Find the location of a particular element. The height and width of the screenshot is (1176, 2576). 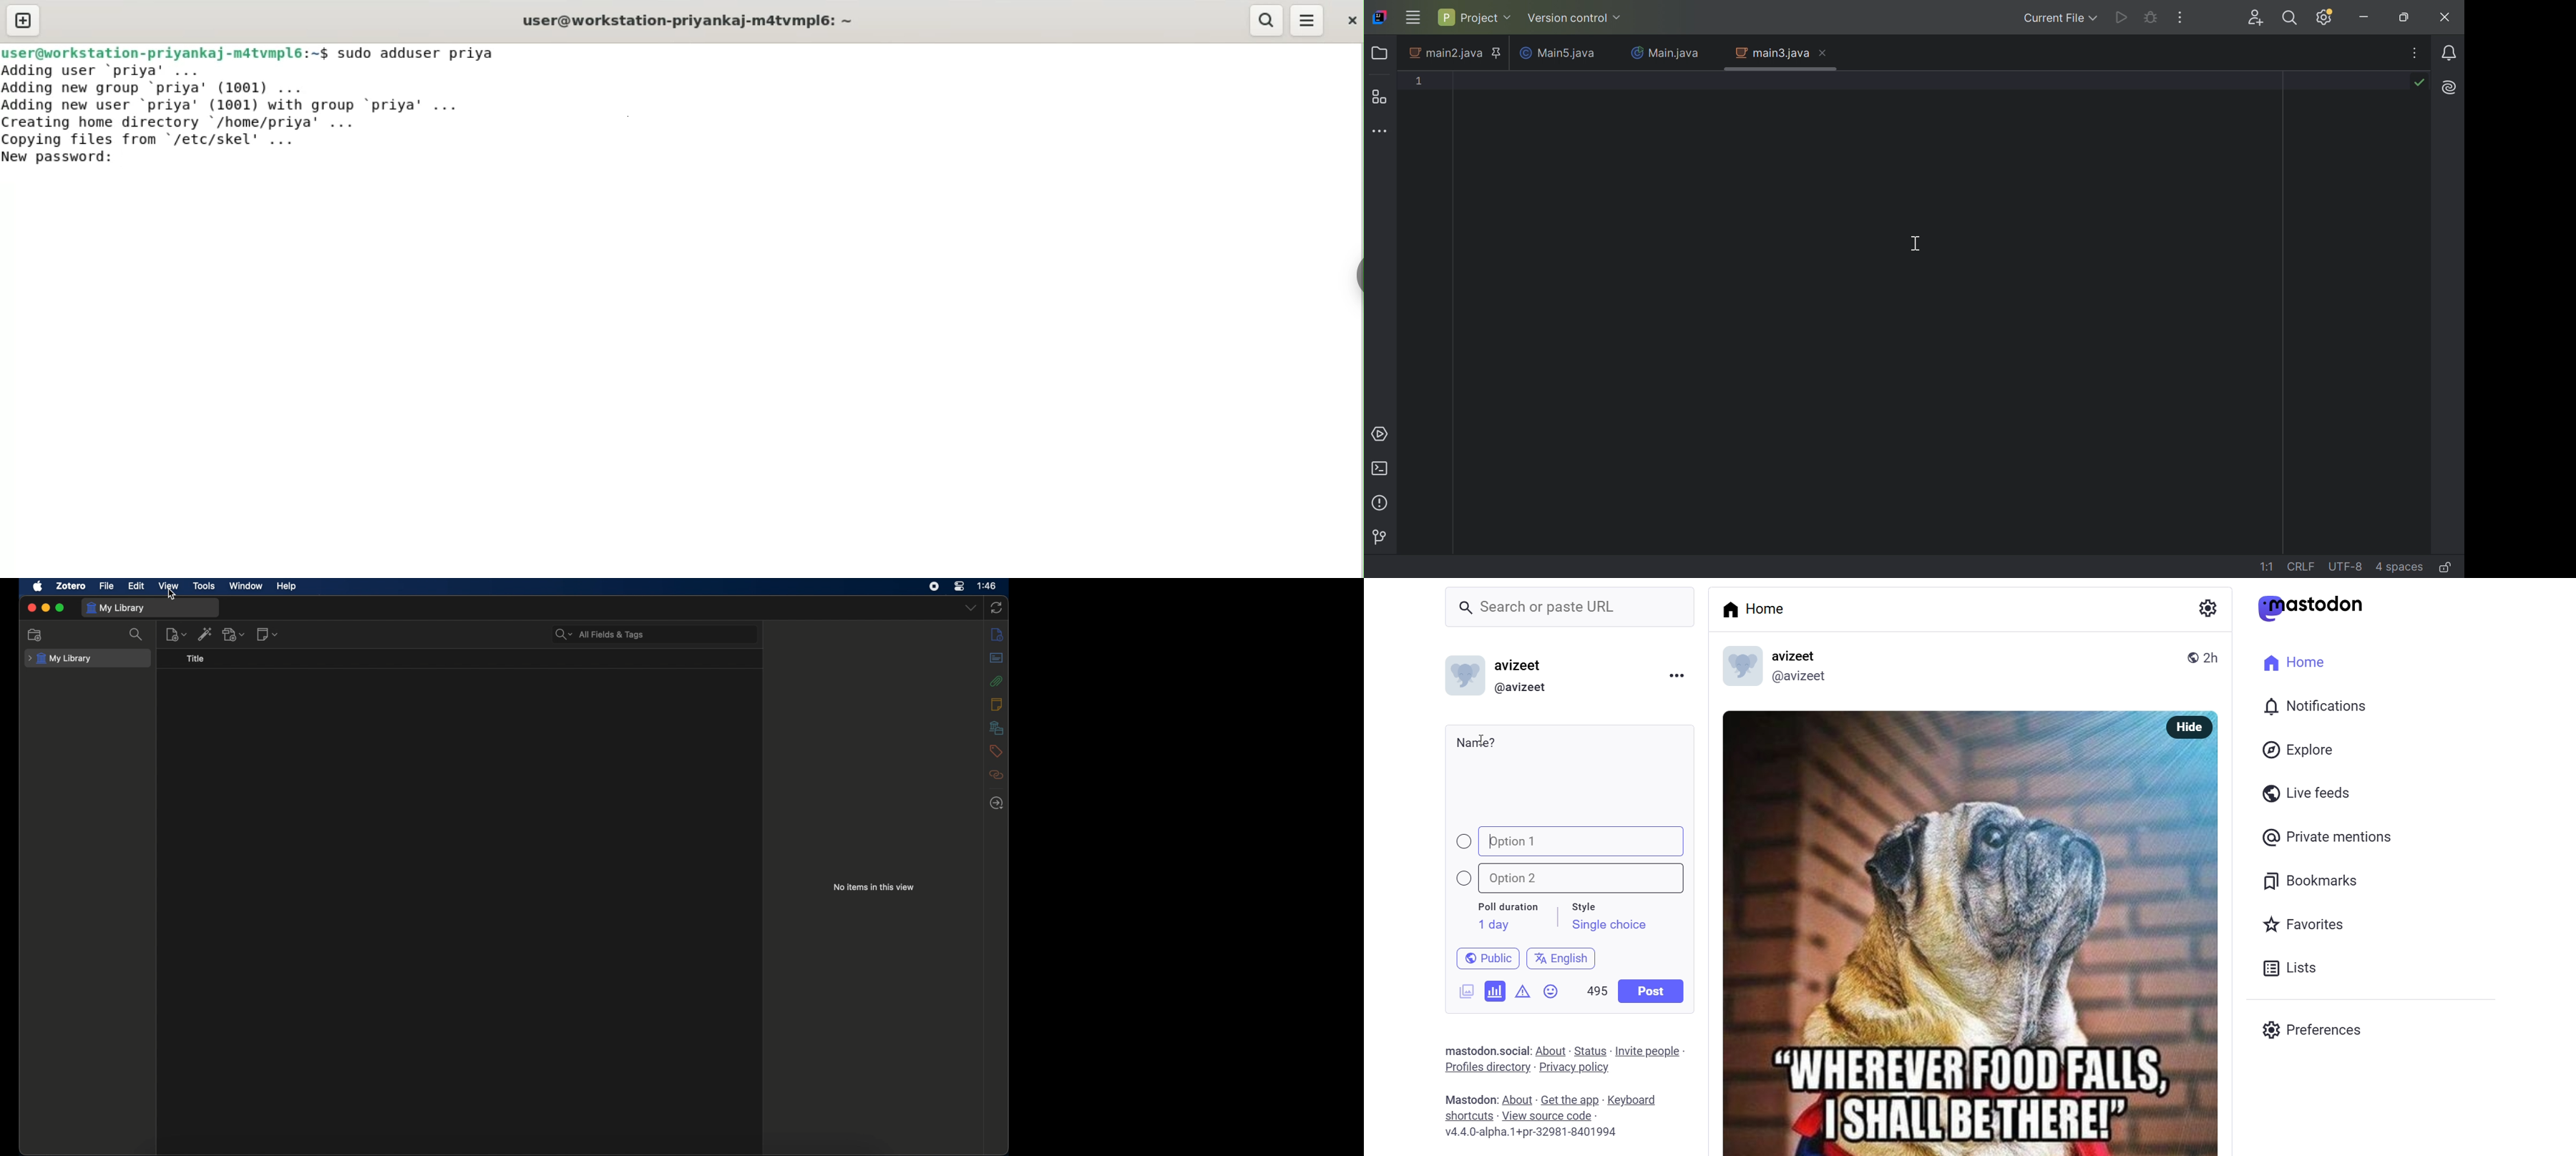

setting is located at coordinates (2206, 607).